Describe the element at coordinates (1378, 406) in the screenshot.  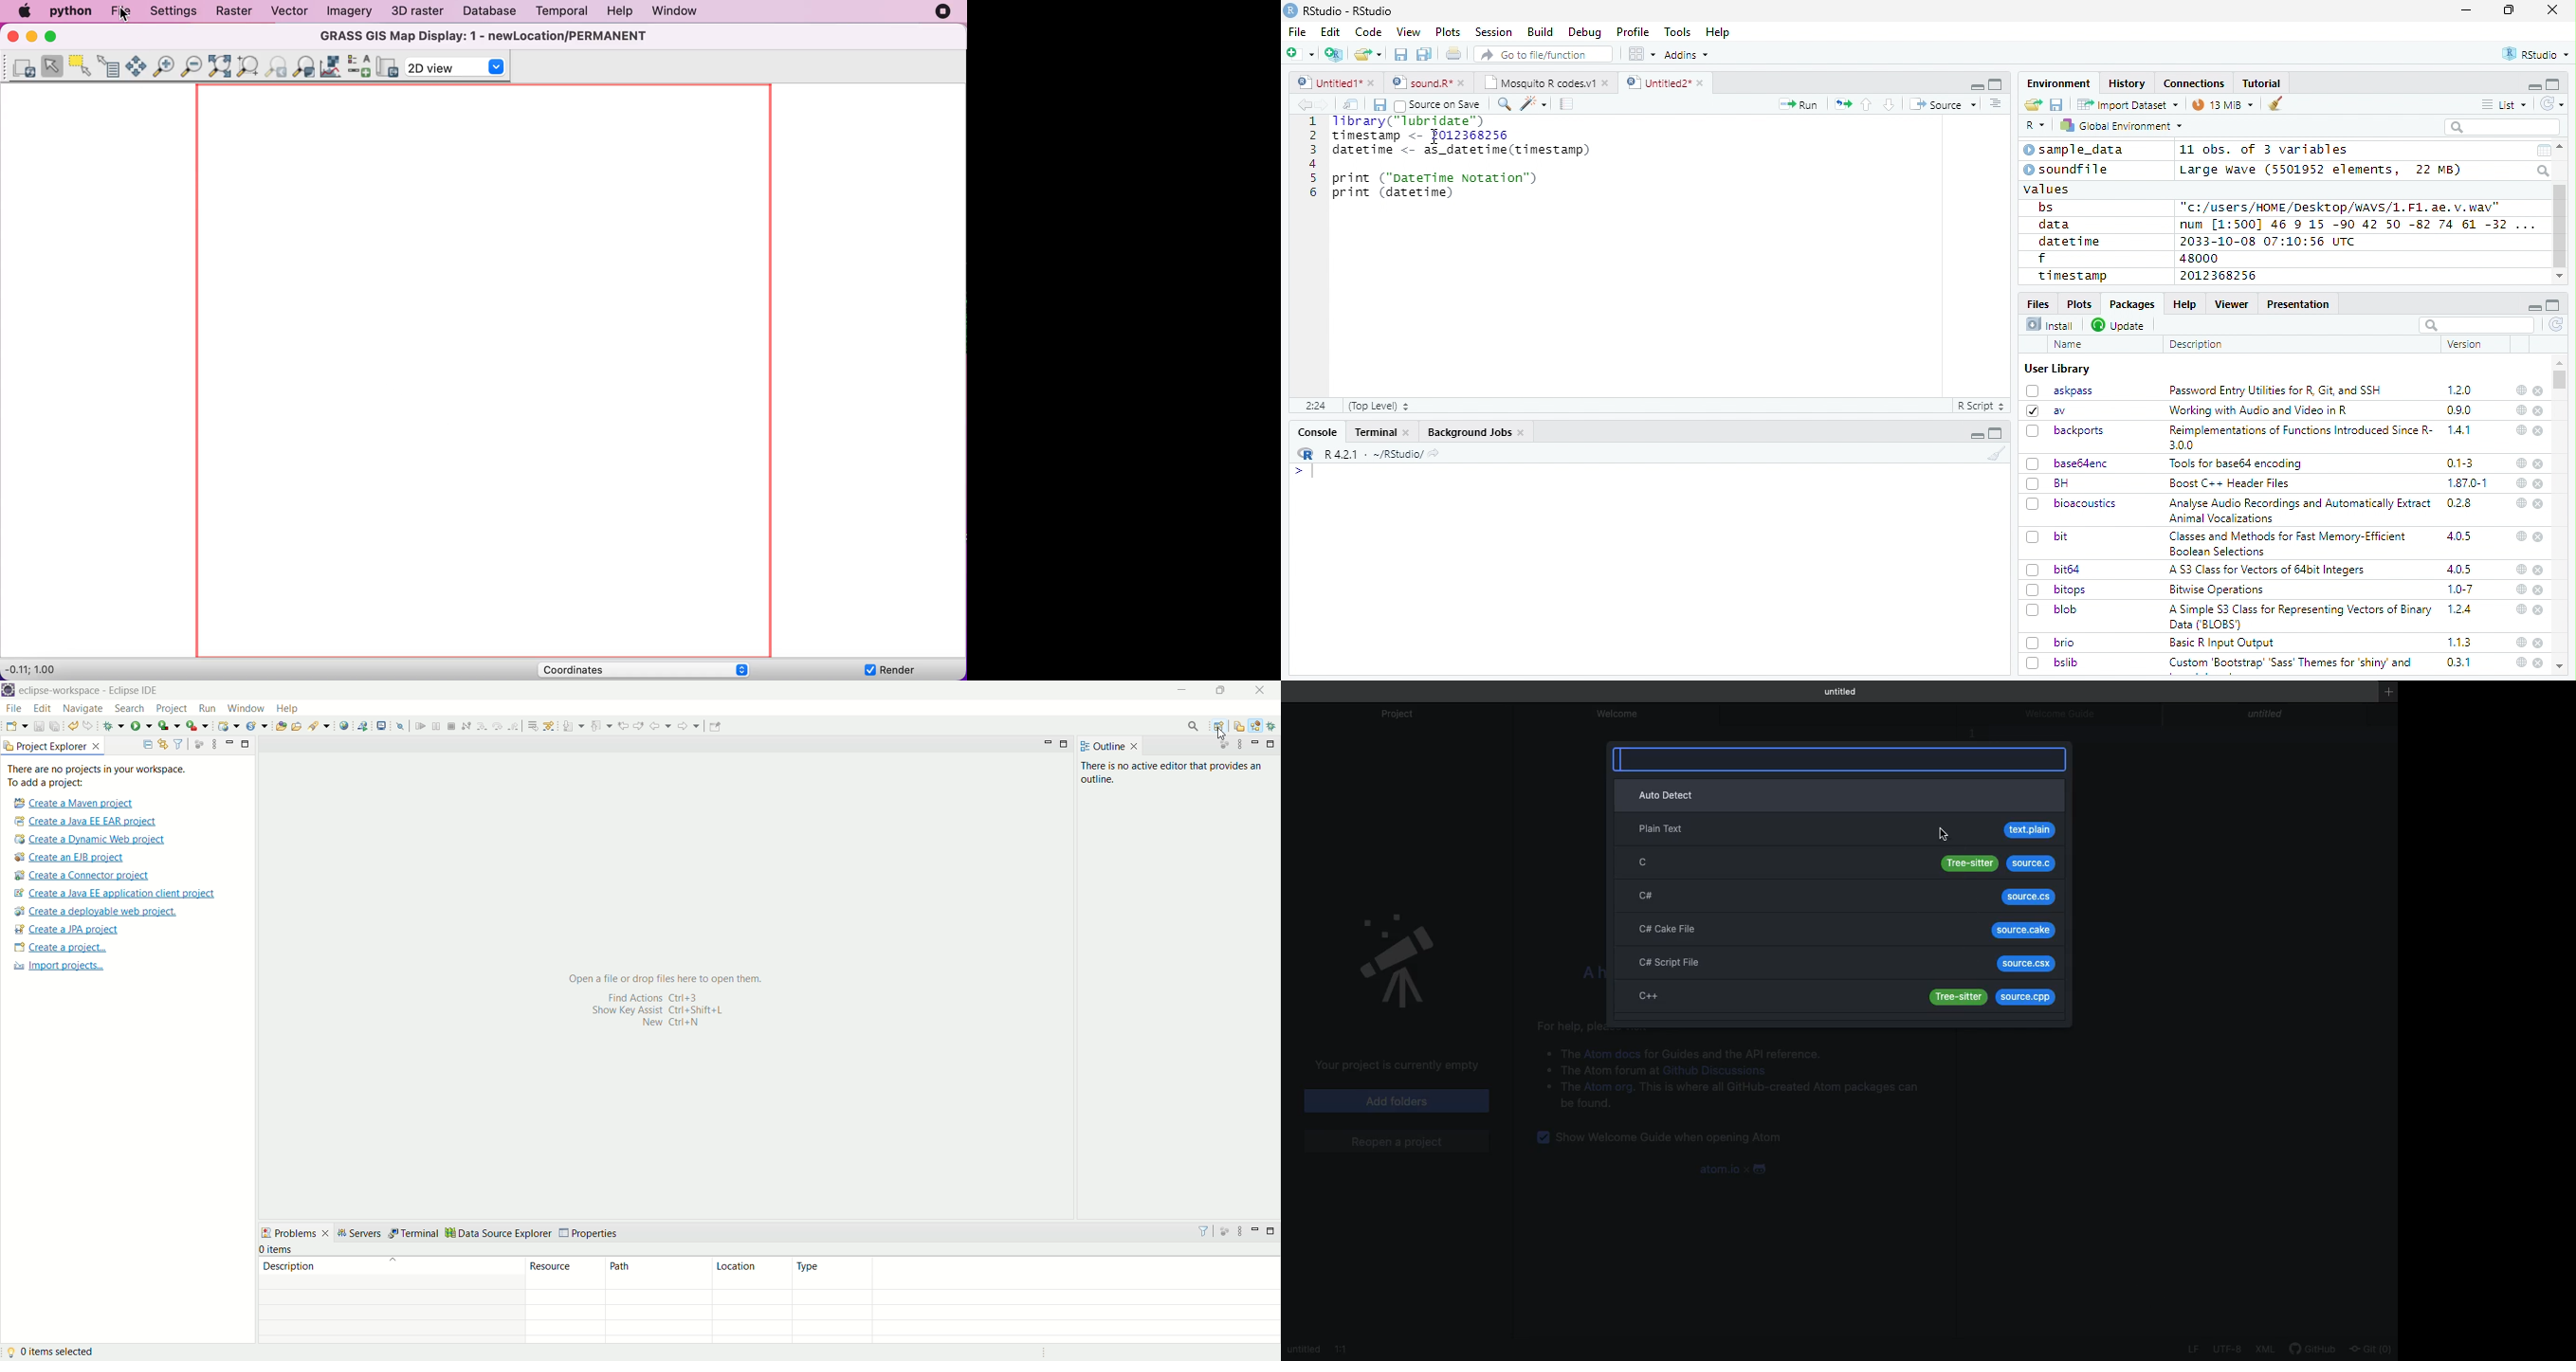
I see `(Top Level)` at that location.